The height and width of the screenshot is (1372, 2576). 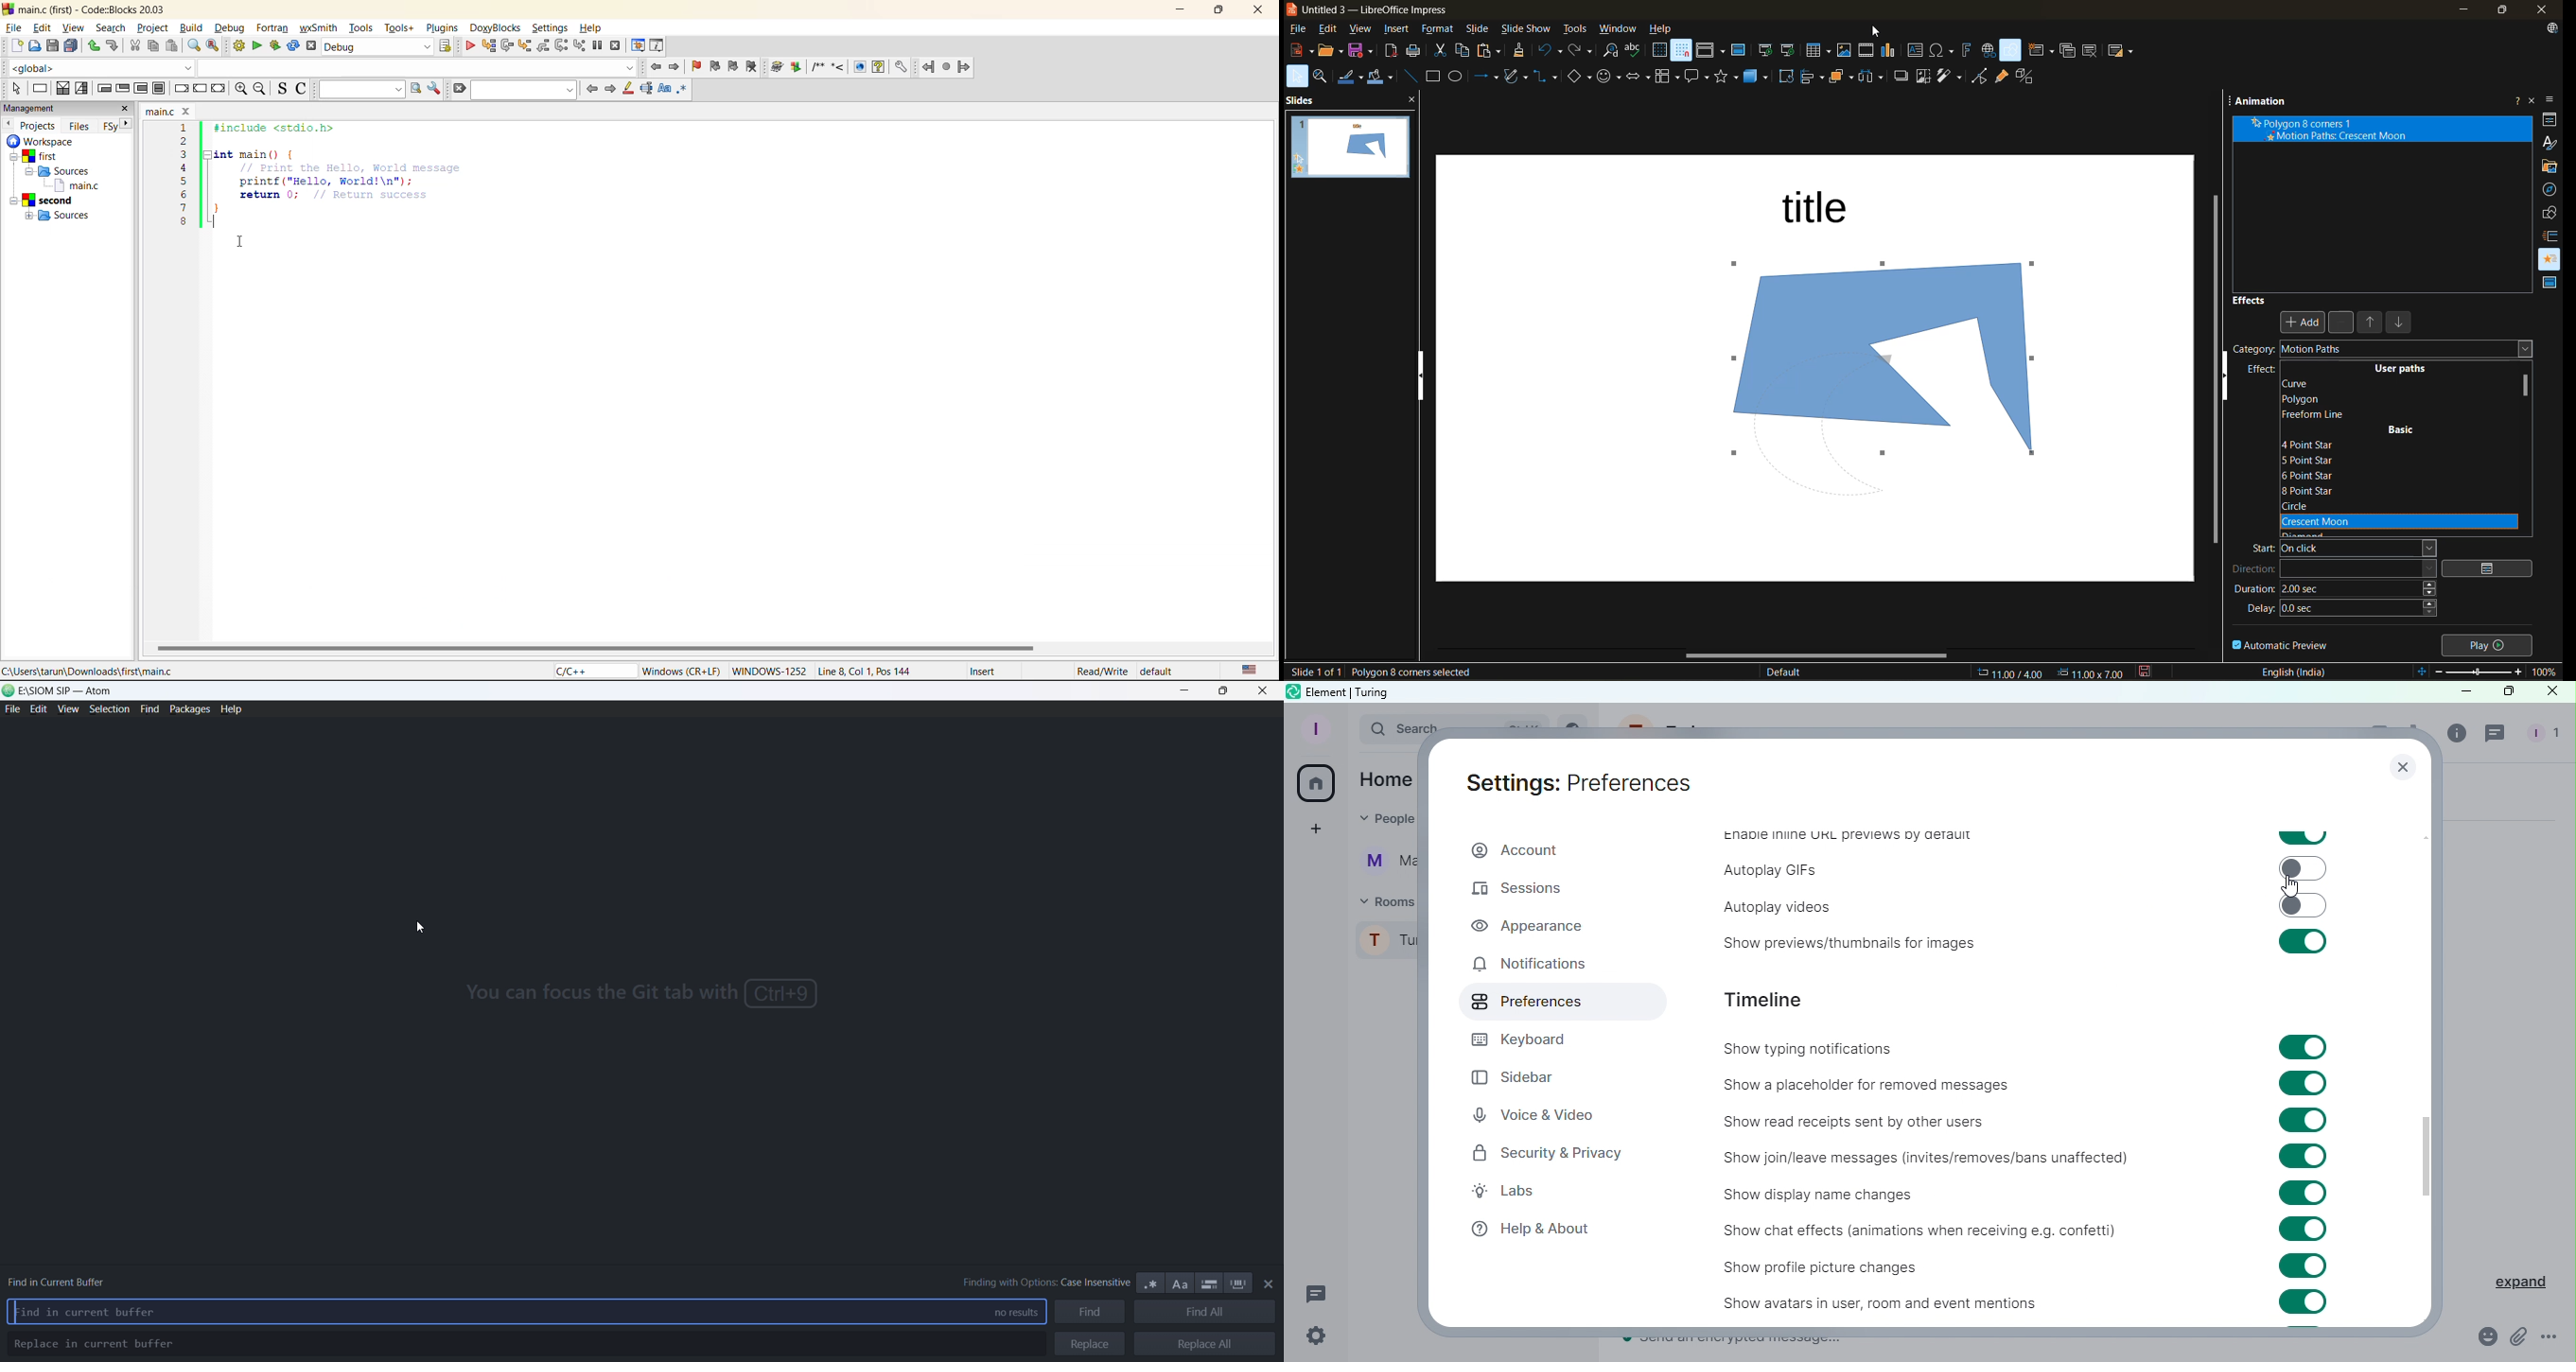 I want to click on Line 8, Col 1, Pos 144, so click(x=867, y=671).